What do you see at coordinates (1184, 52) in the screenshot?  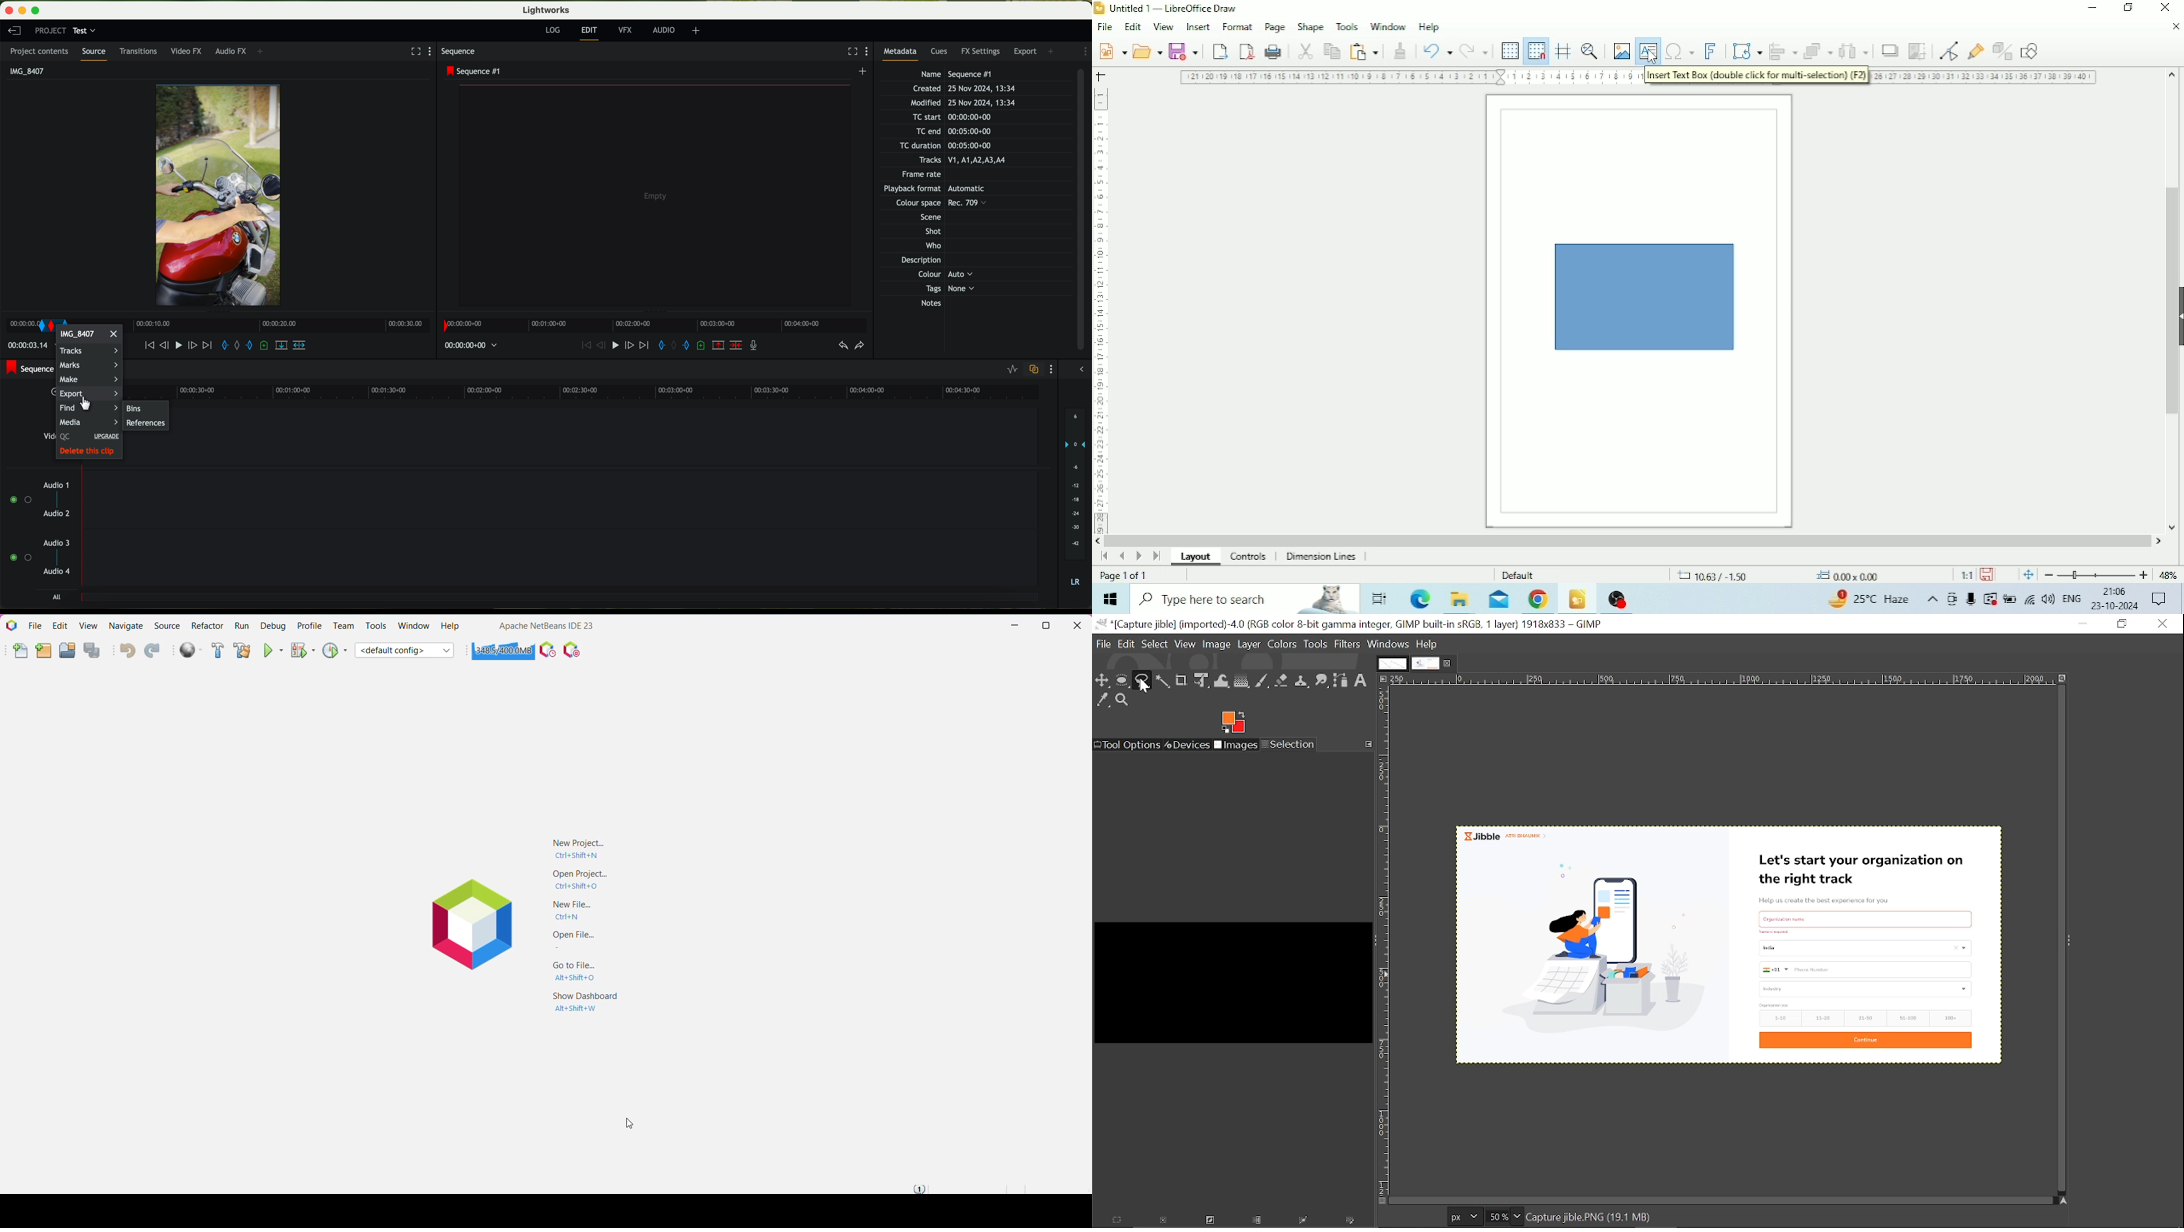 I see `Save` at bounding box center [1184, 52].